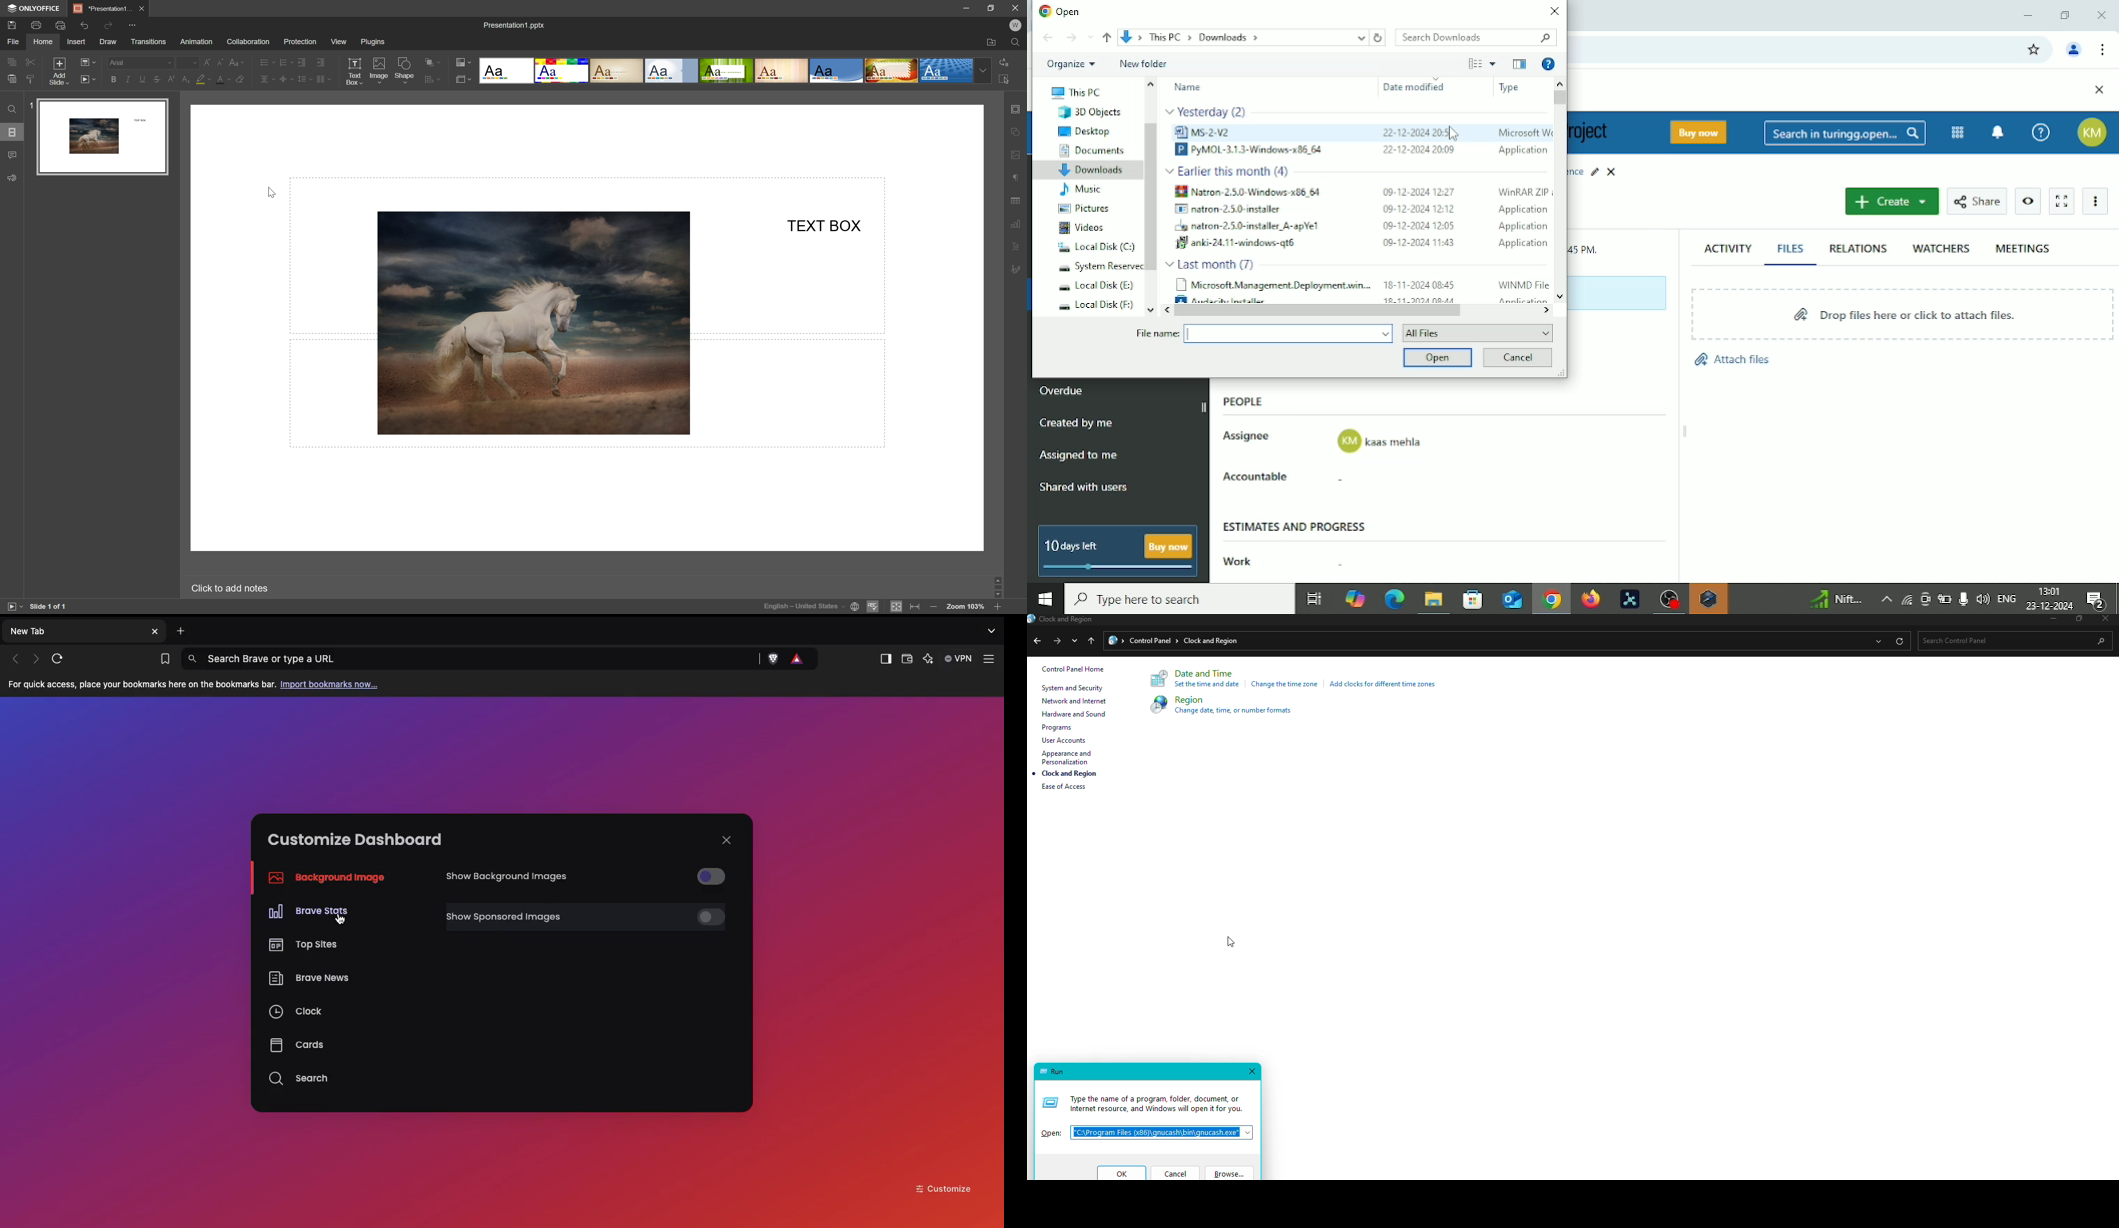  What do you see at coordinates (993, 6) in the screenshot?
I see `restore down` at bounding box center [993, 6].